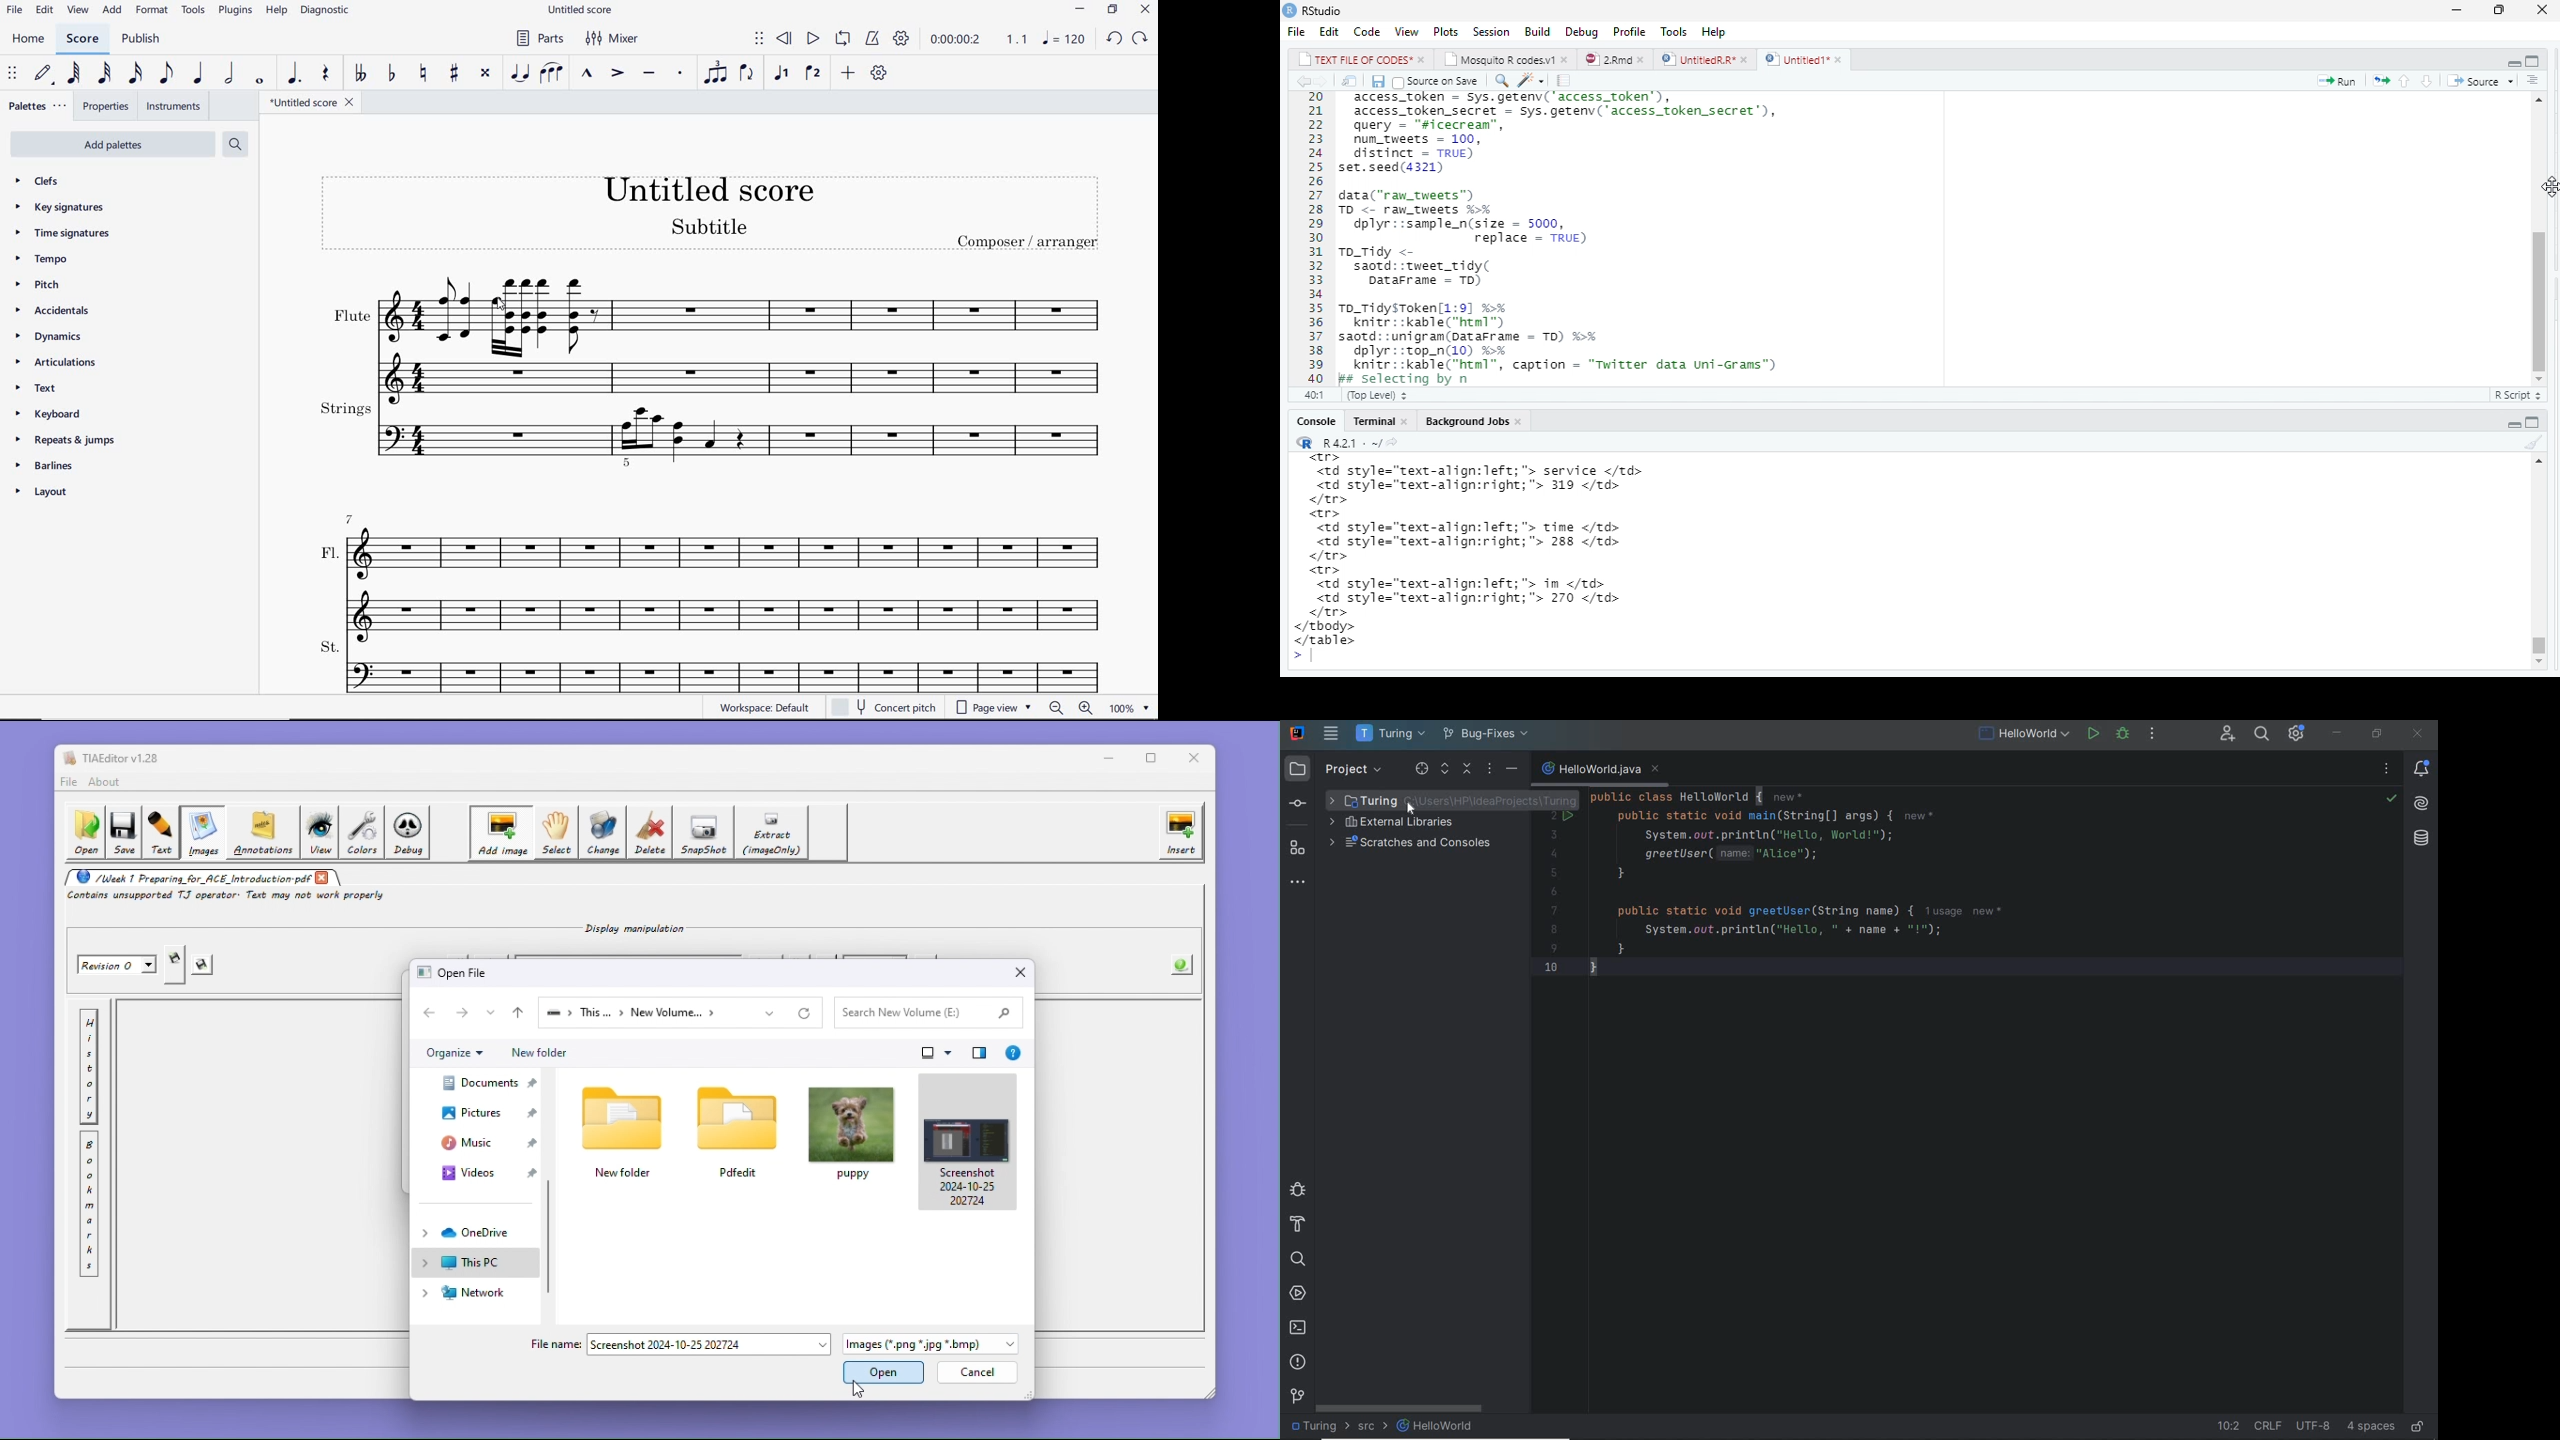  I want to click on minimze/maximize, so click(2518, 57).